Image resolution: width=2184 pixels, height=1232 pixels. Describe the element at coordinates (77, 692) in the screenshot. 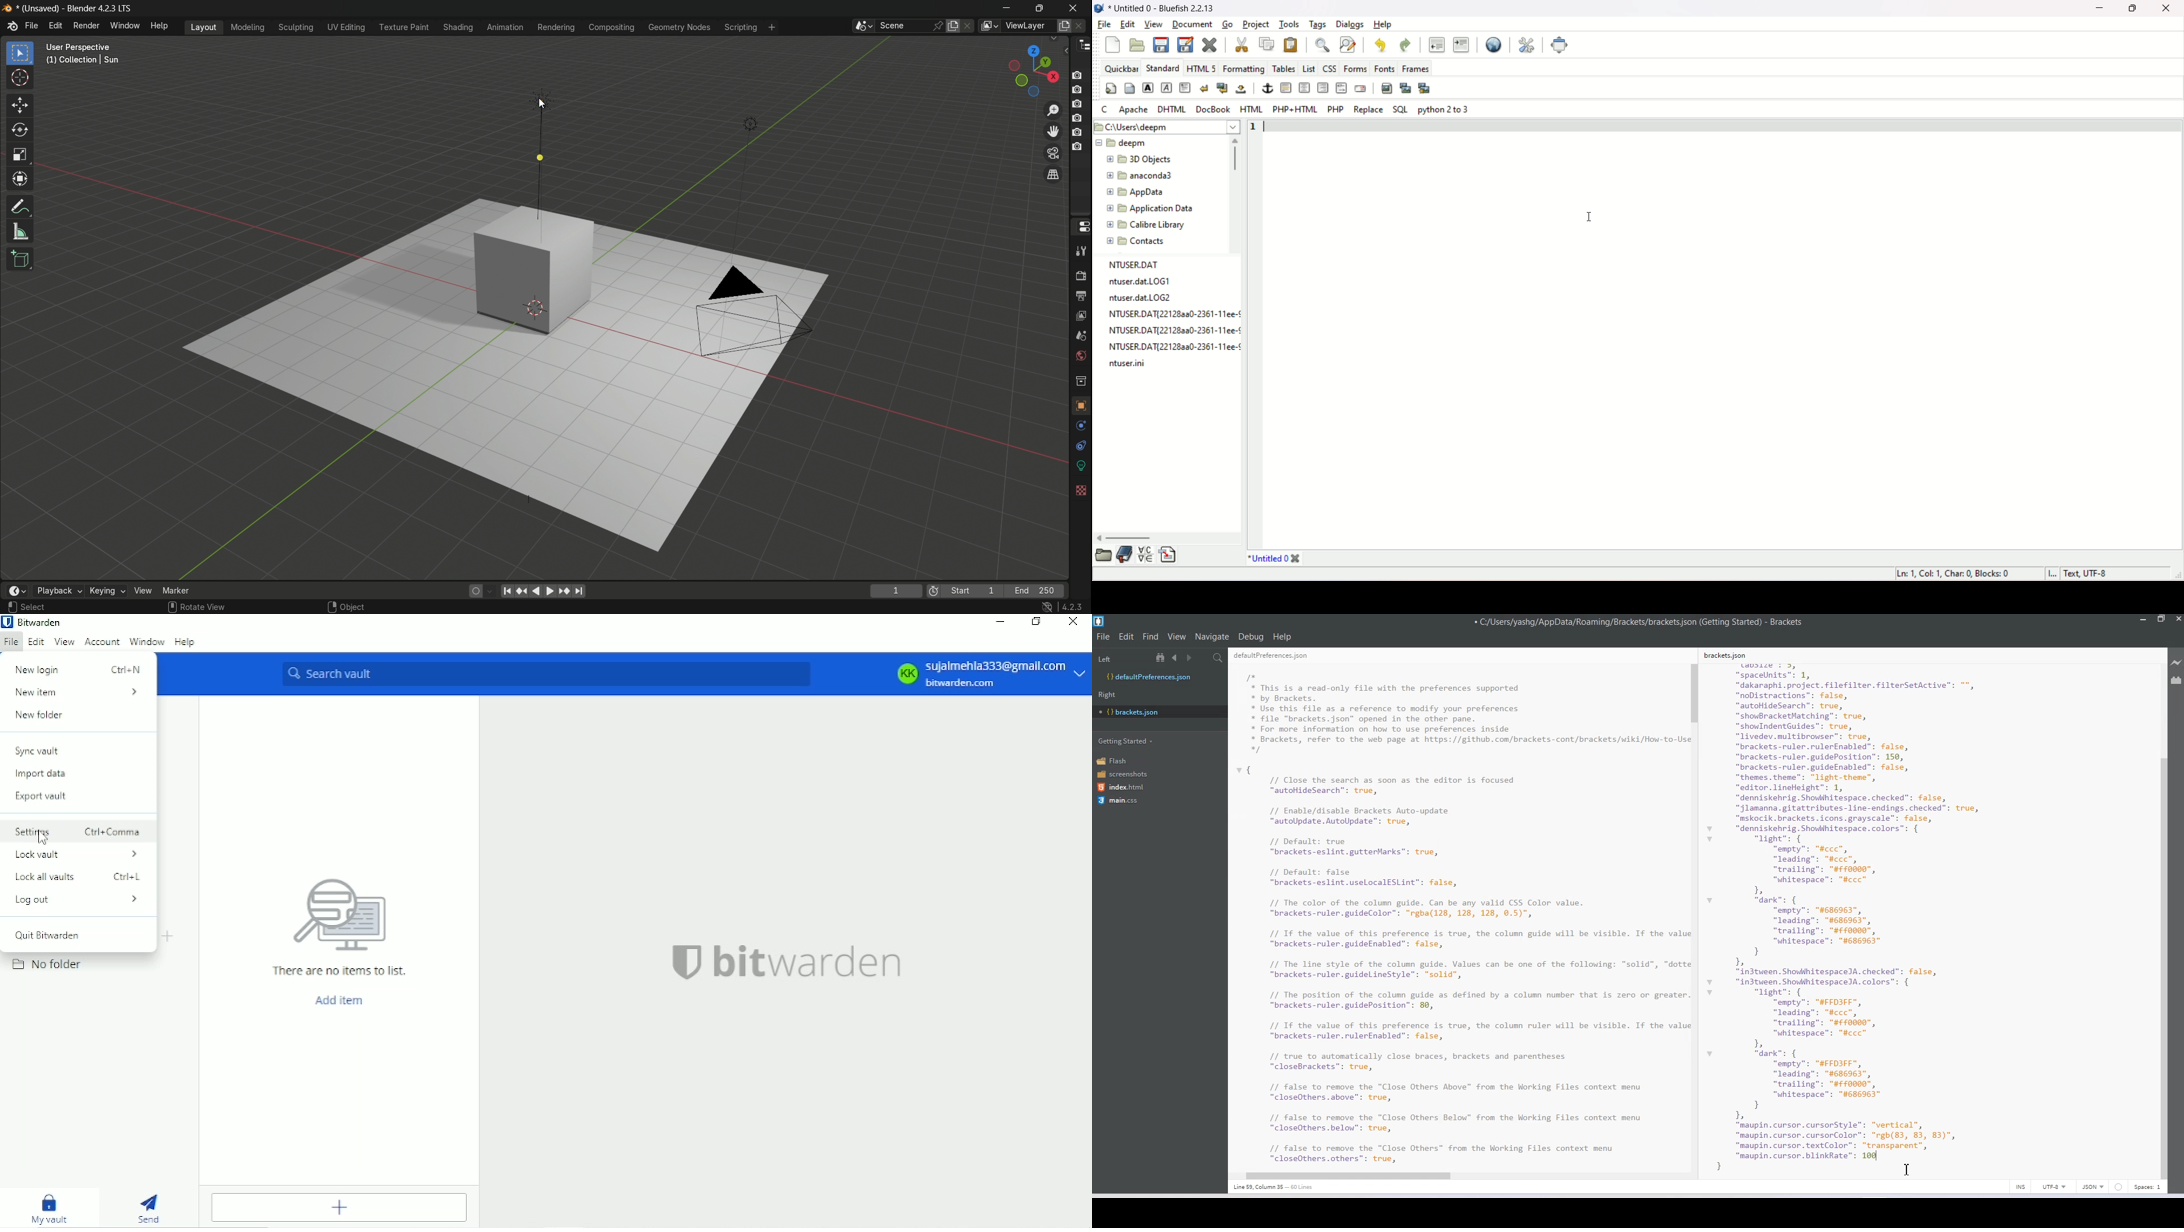

I see `New item` at that location.